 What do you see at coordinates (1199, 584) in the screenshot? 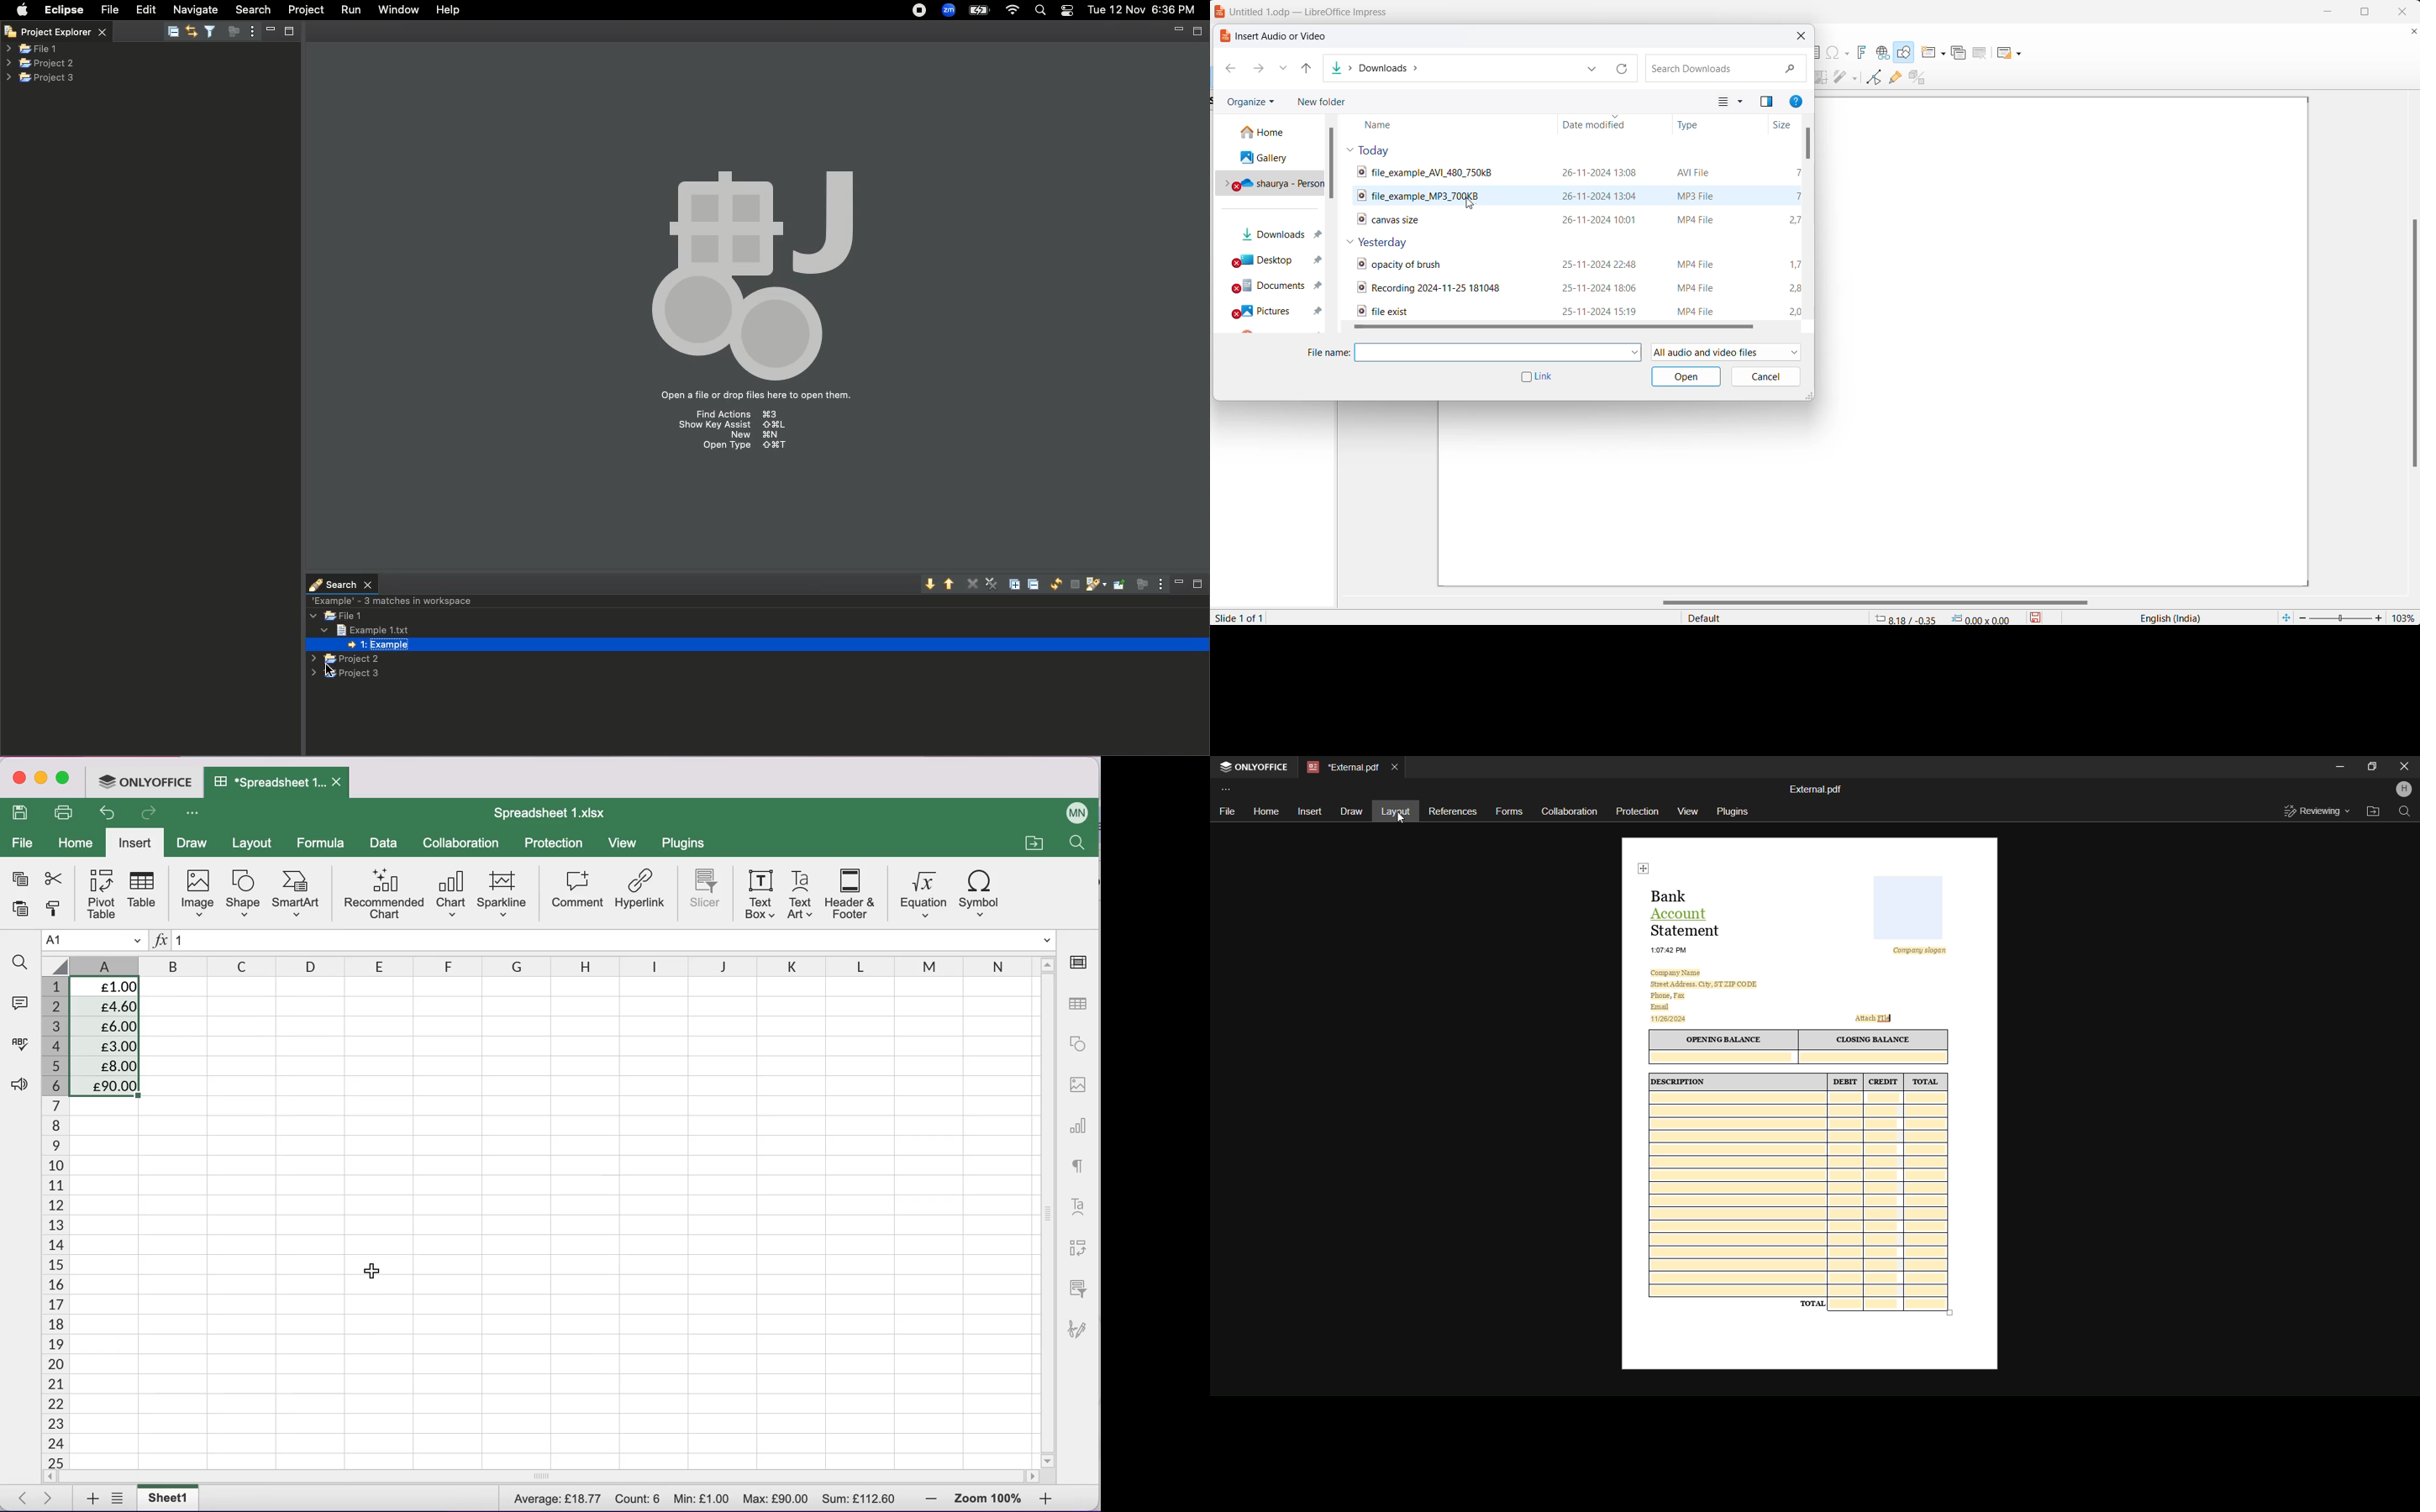
I see `Maximize` at bounding box center [1199, 584].